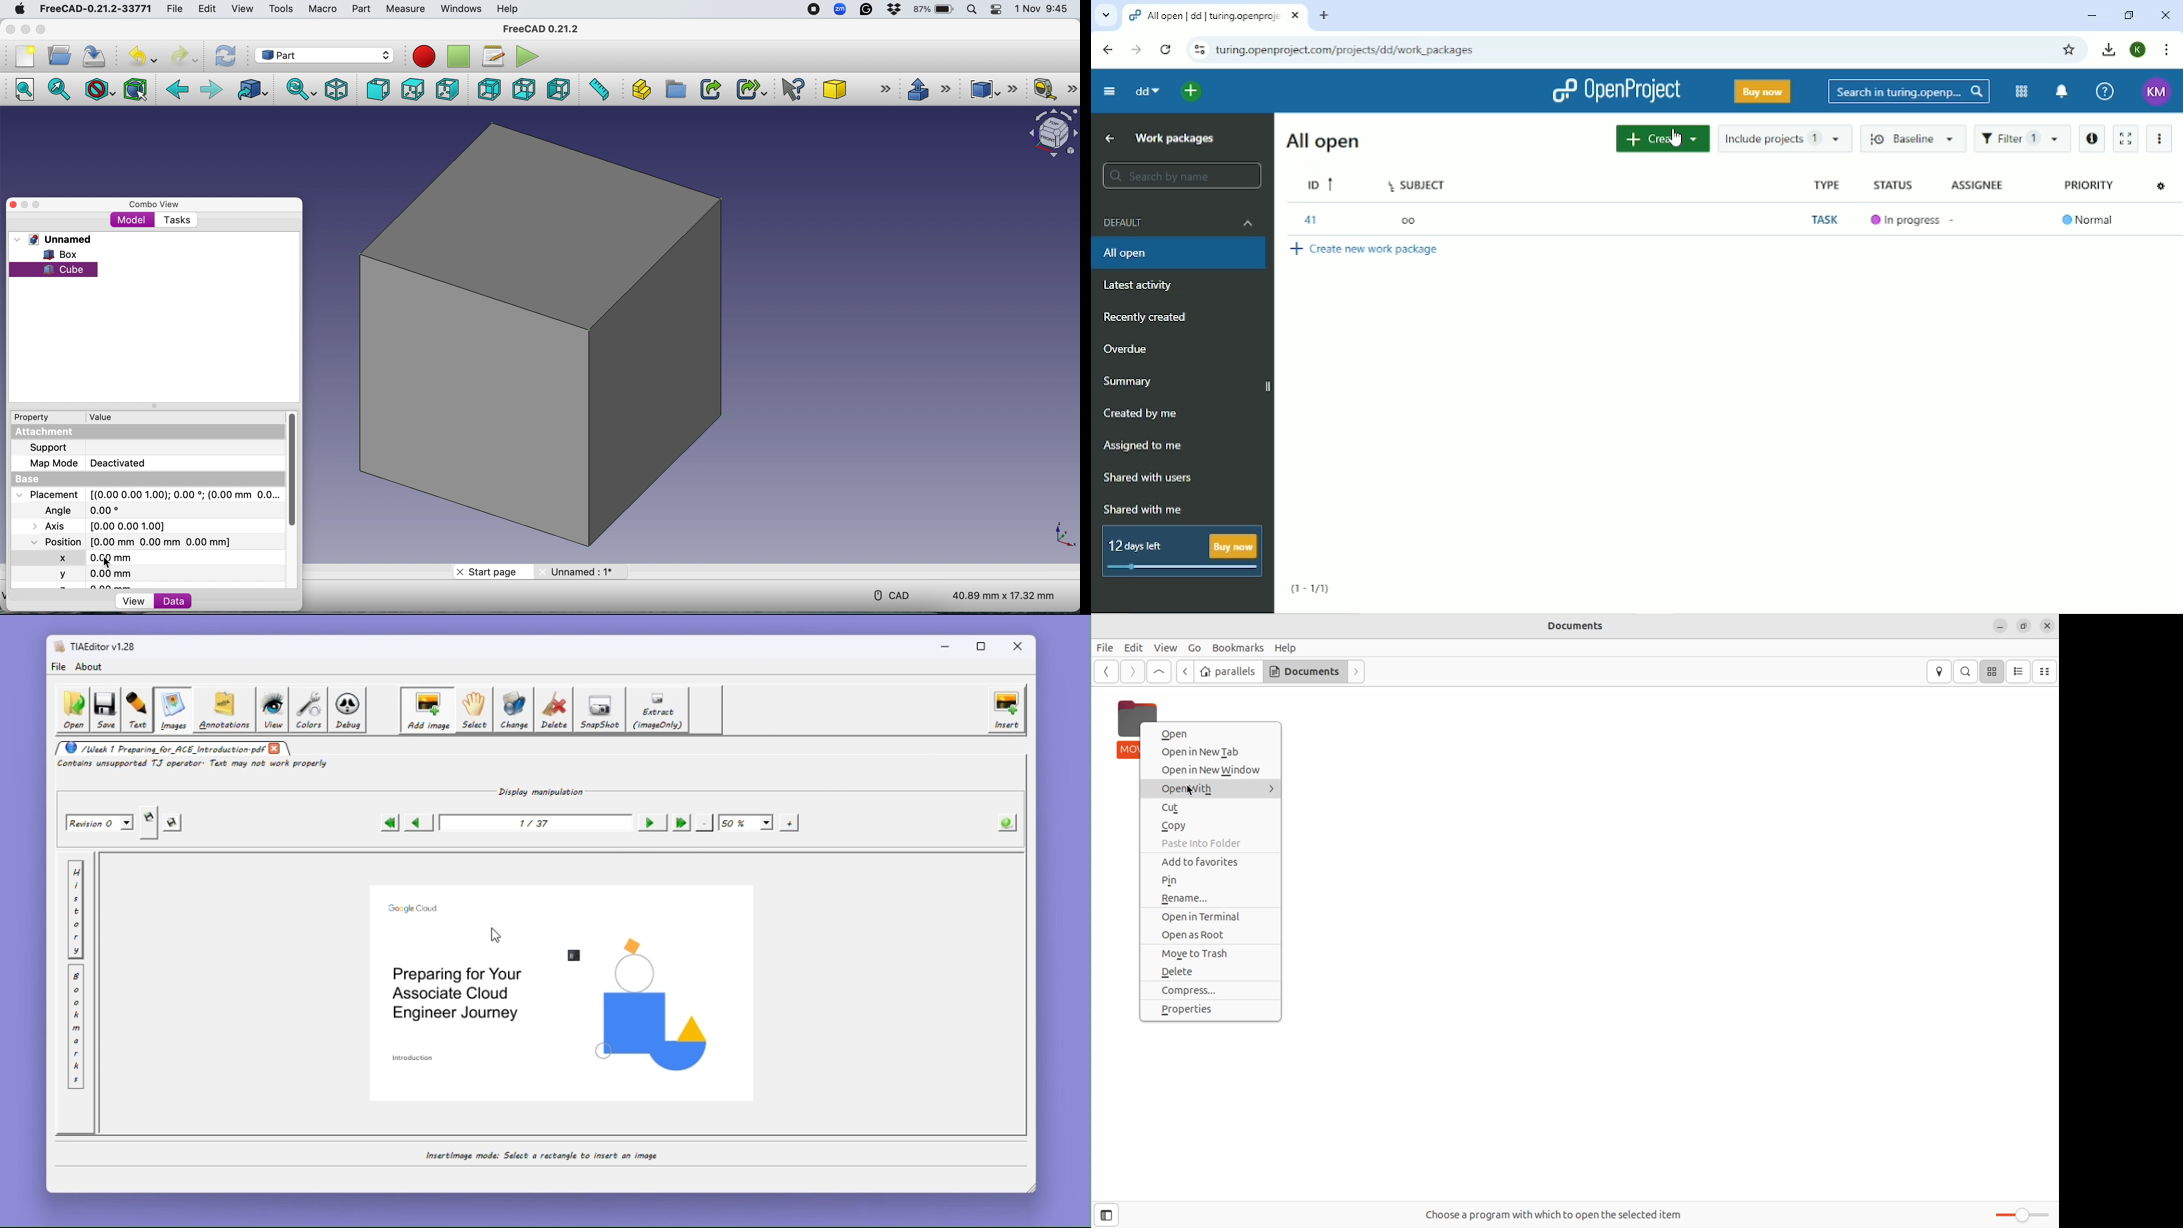  Describe the element at coordinates (60, 55) in the screenshot. I see `Open` at that location.